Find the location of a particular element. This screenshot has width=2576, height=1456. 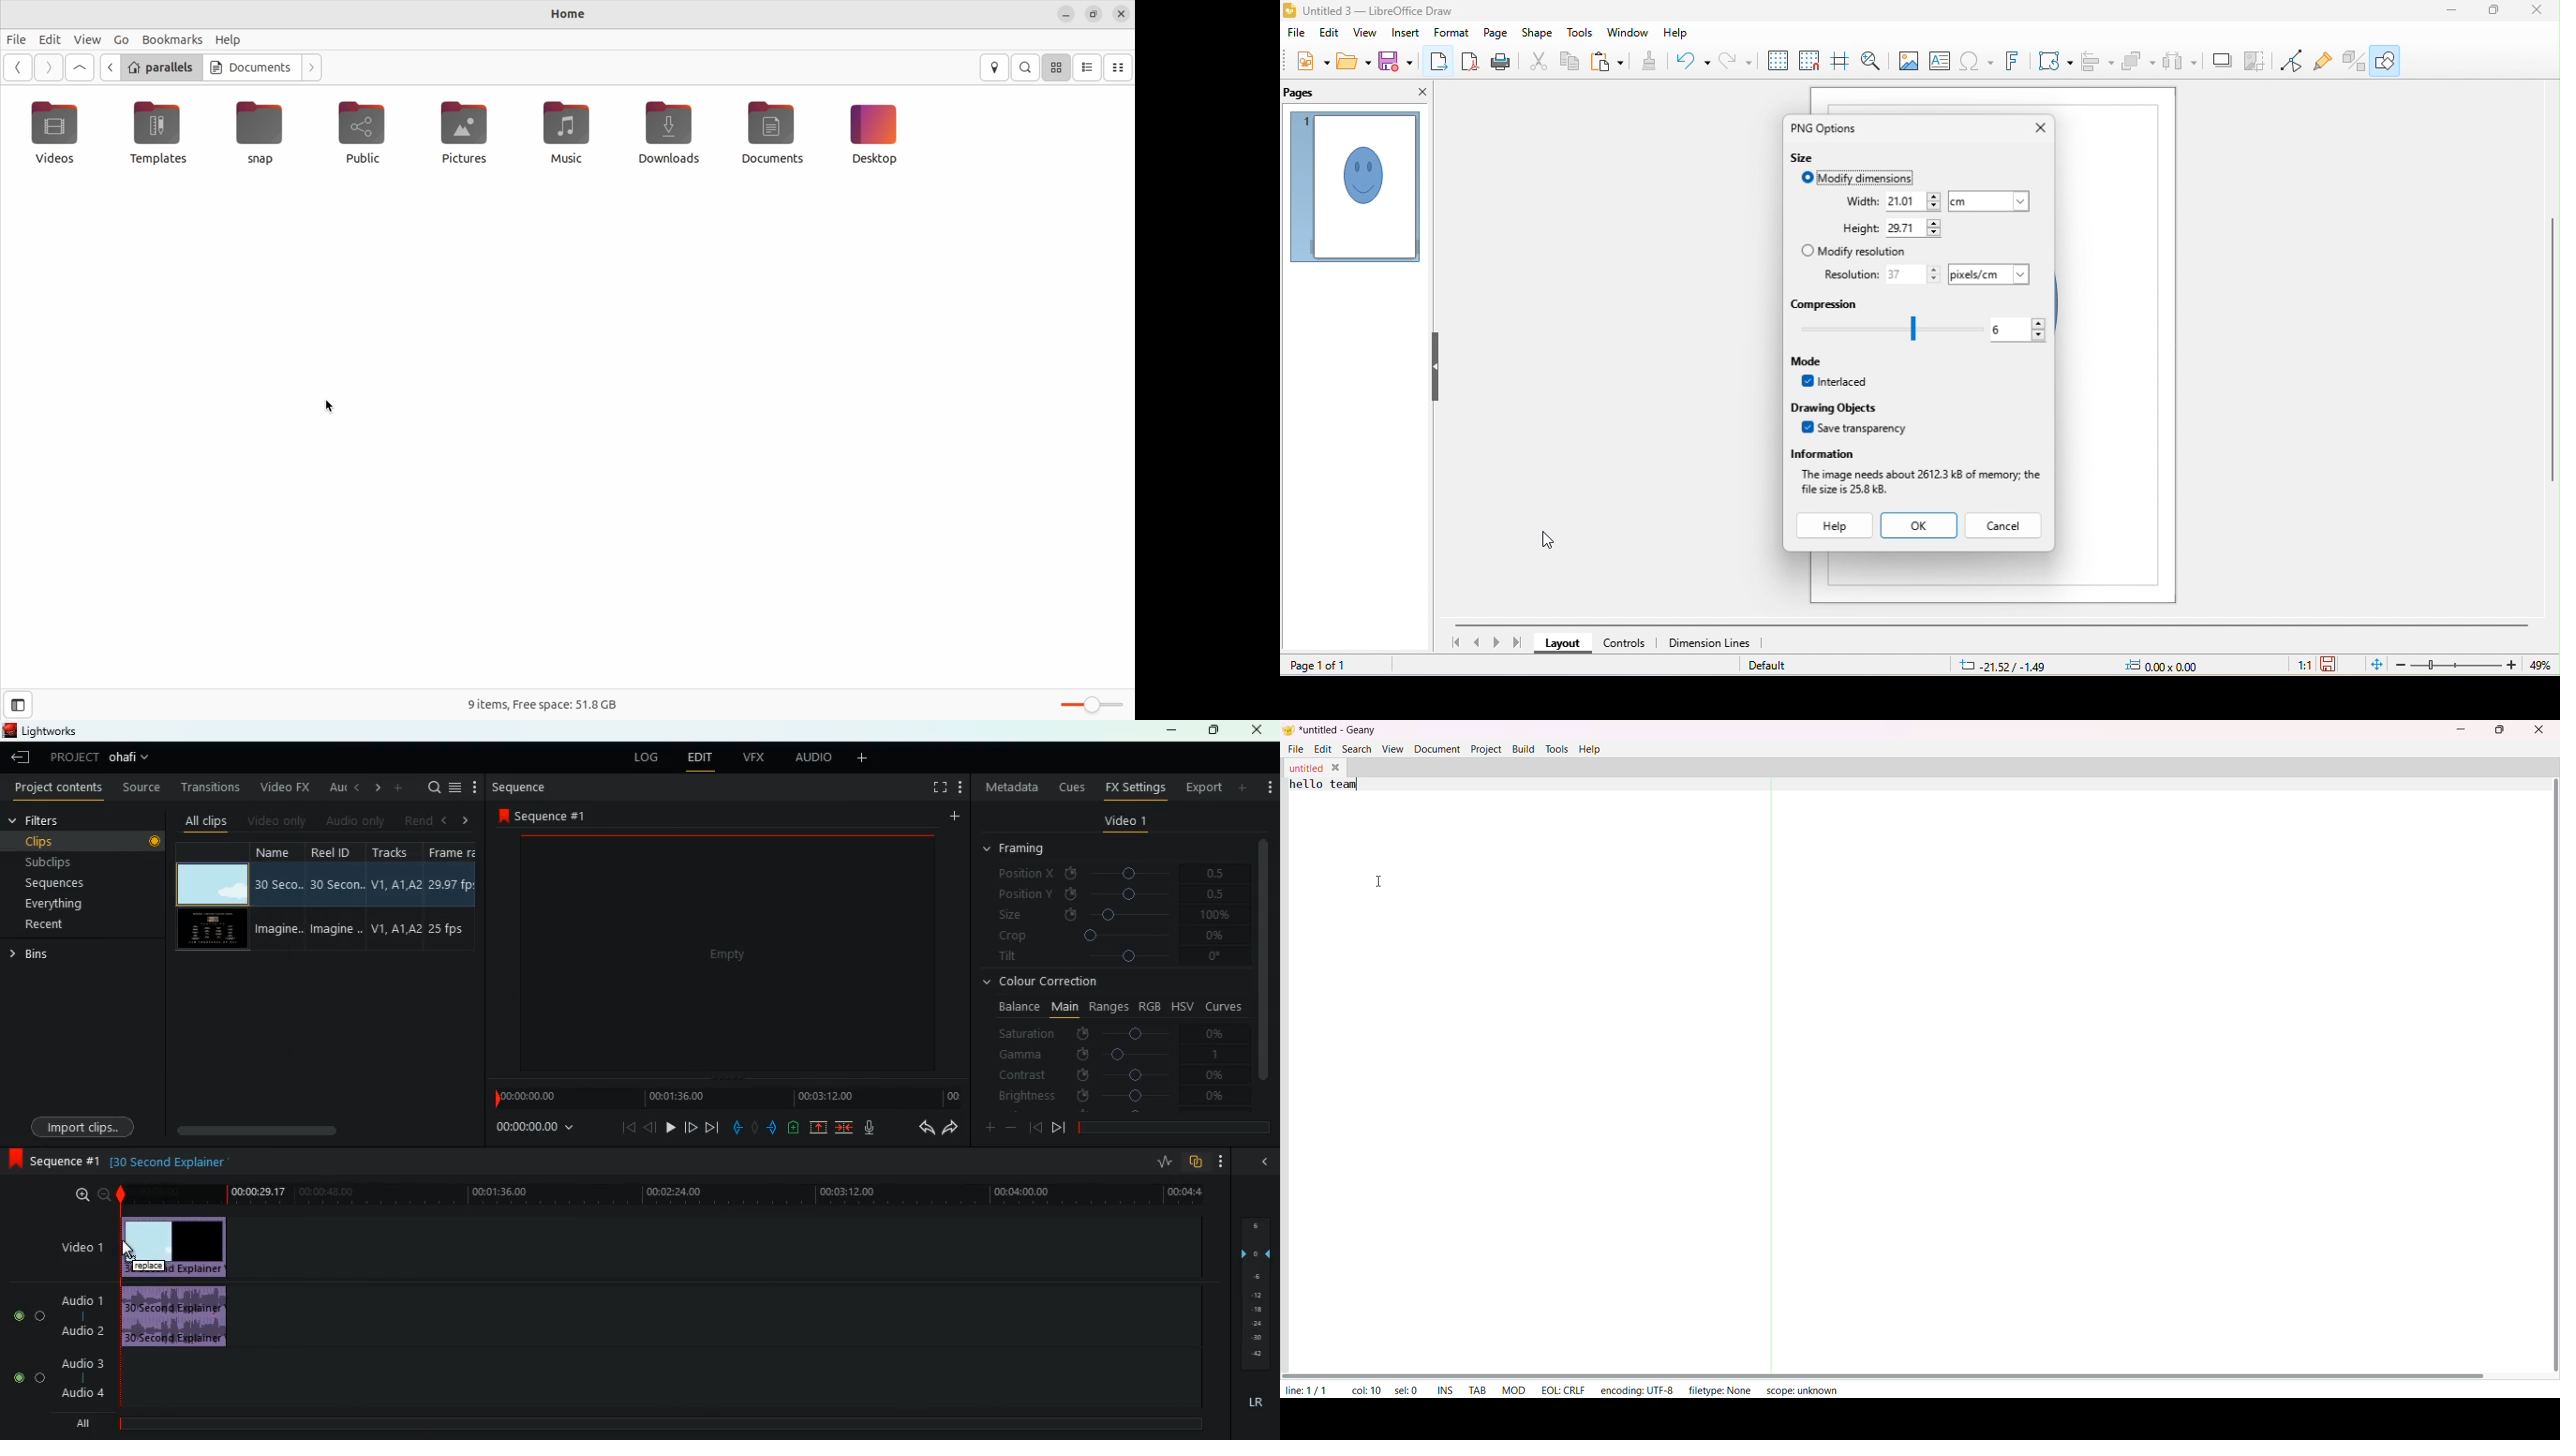

paste is located at coordinates (1609, 60).